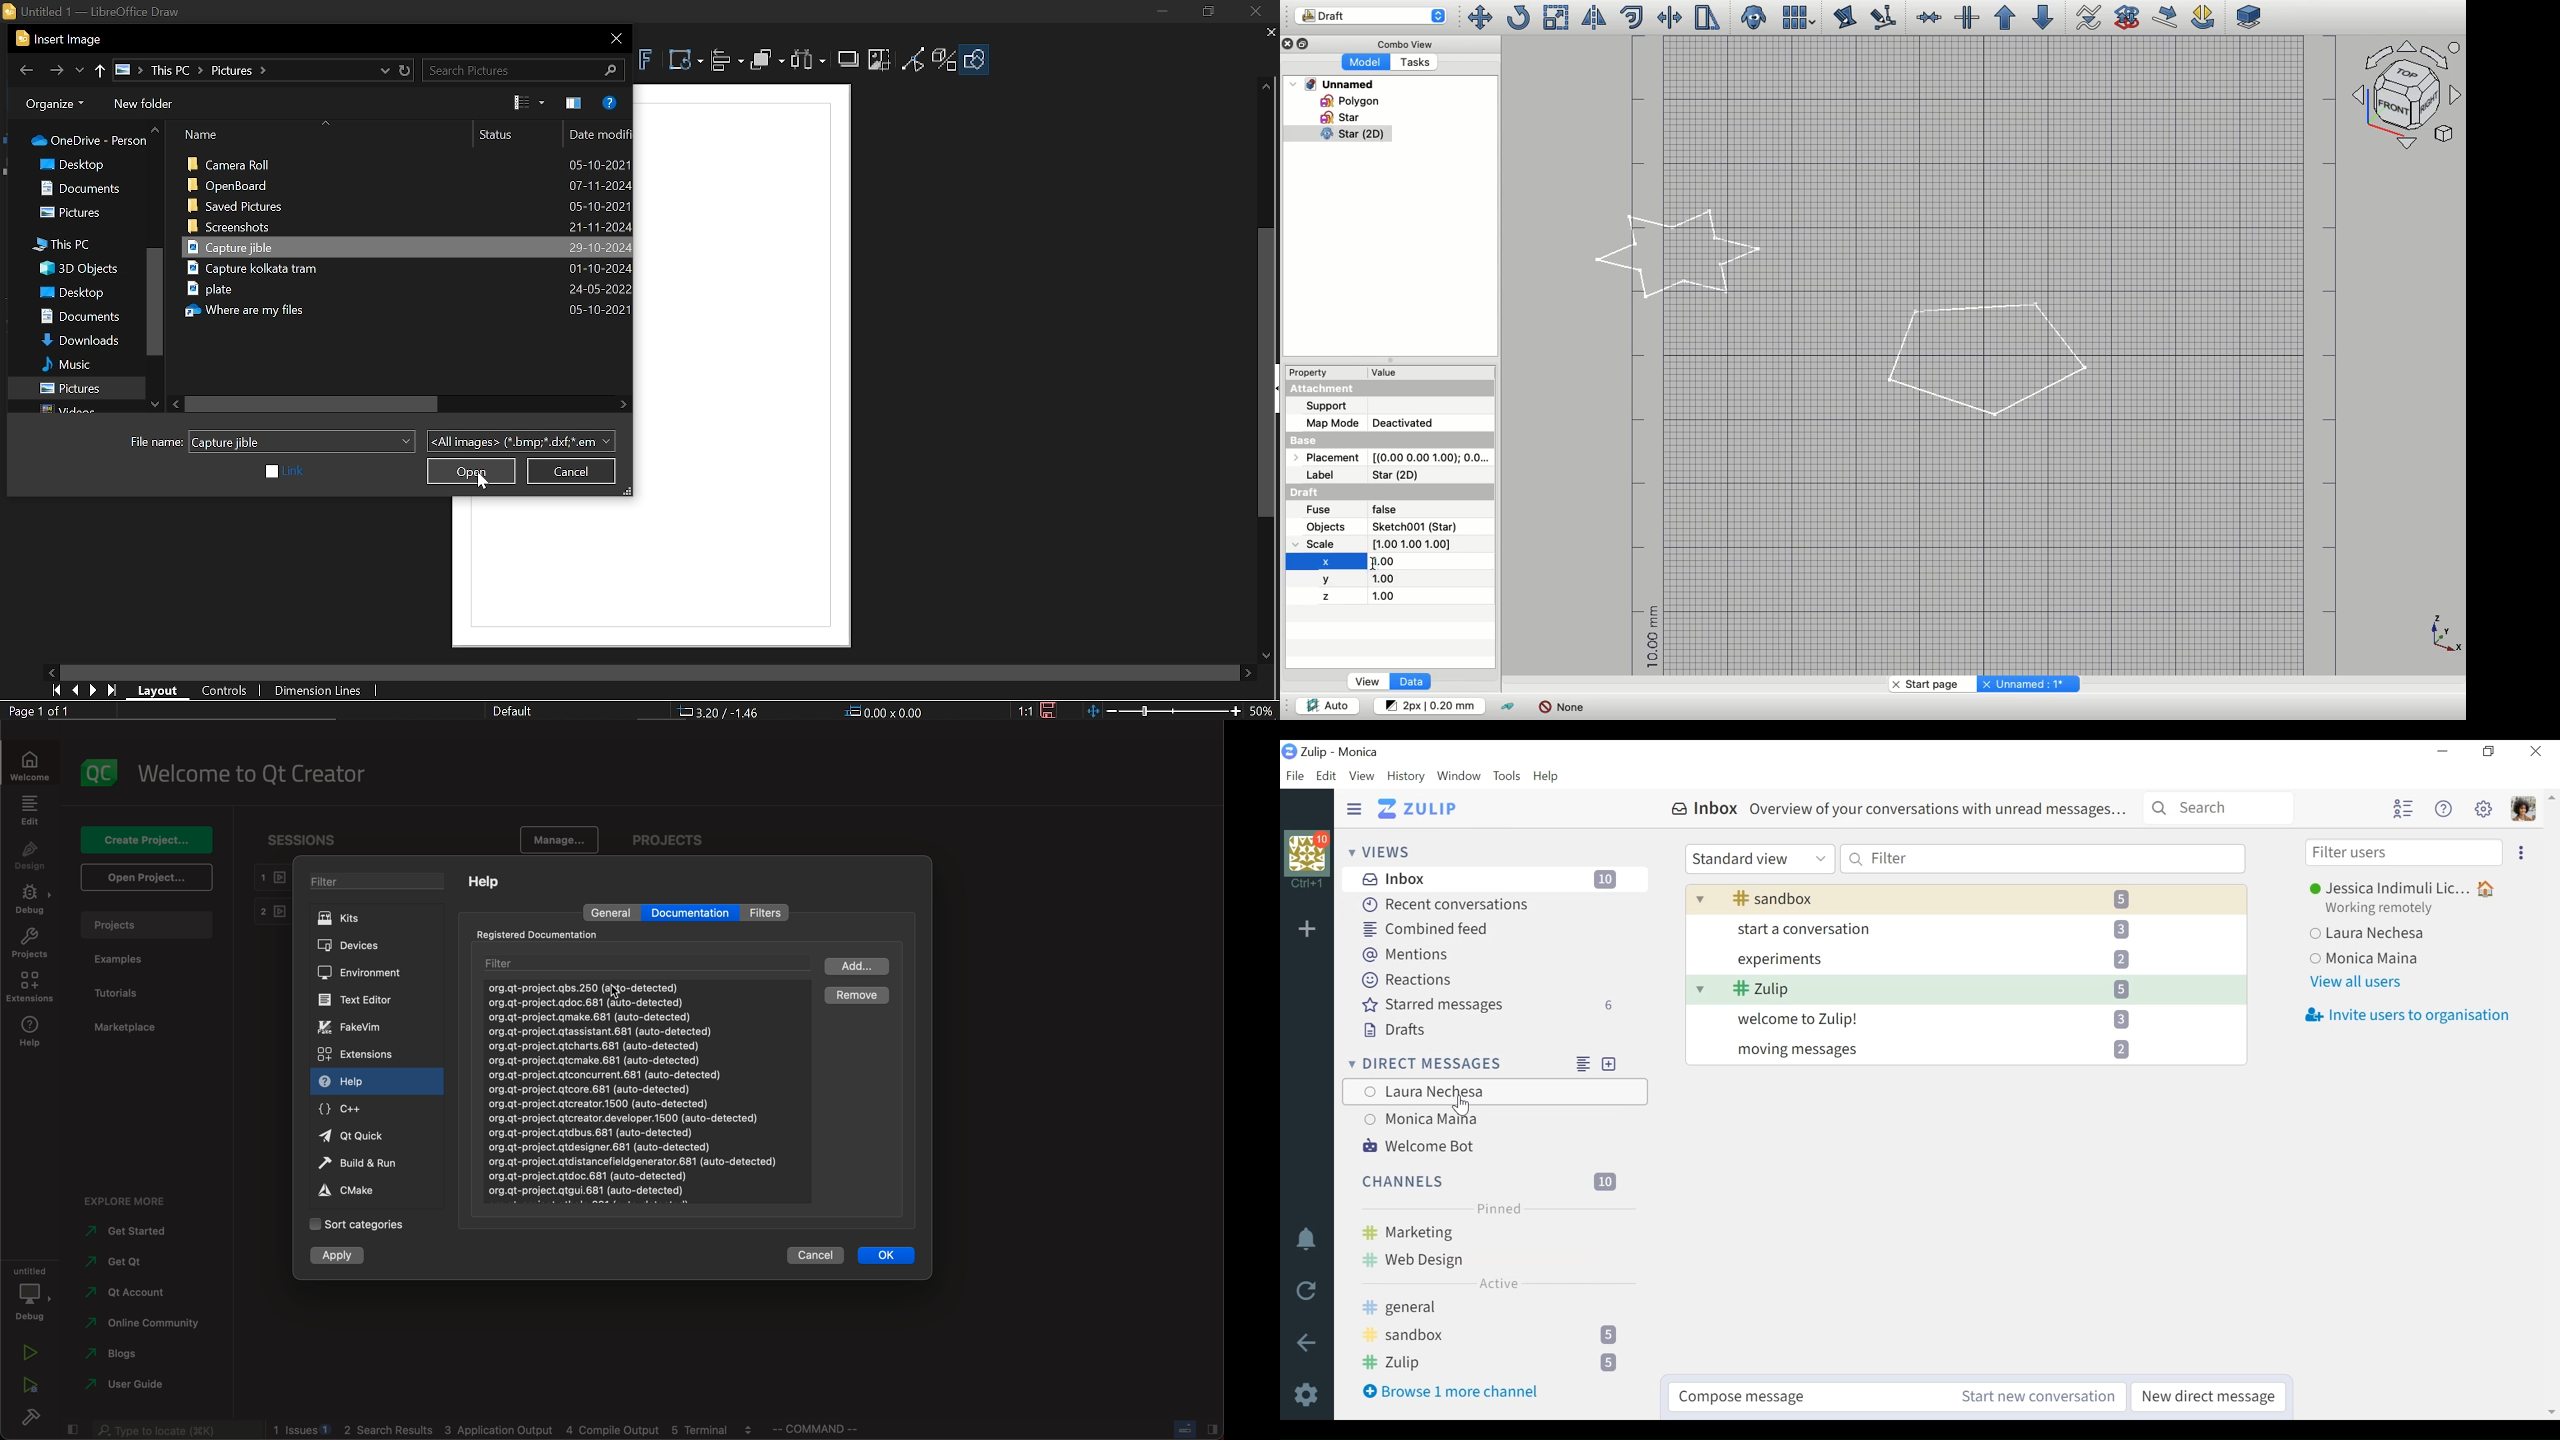 Image resolution: width=2576 pixels, height=1456 pixels. What do you see at coordinates (372, 944) in the screenshot?
I see `devices` at bounding box center [372, 944].